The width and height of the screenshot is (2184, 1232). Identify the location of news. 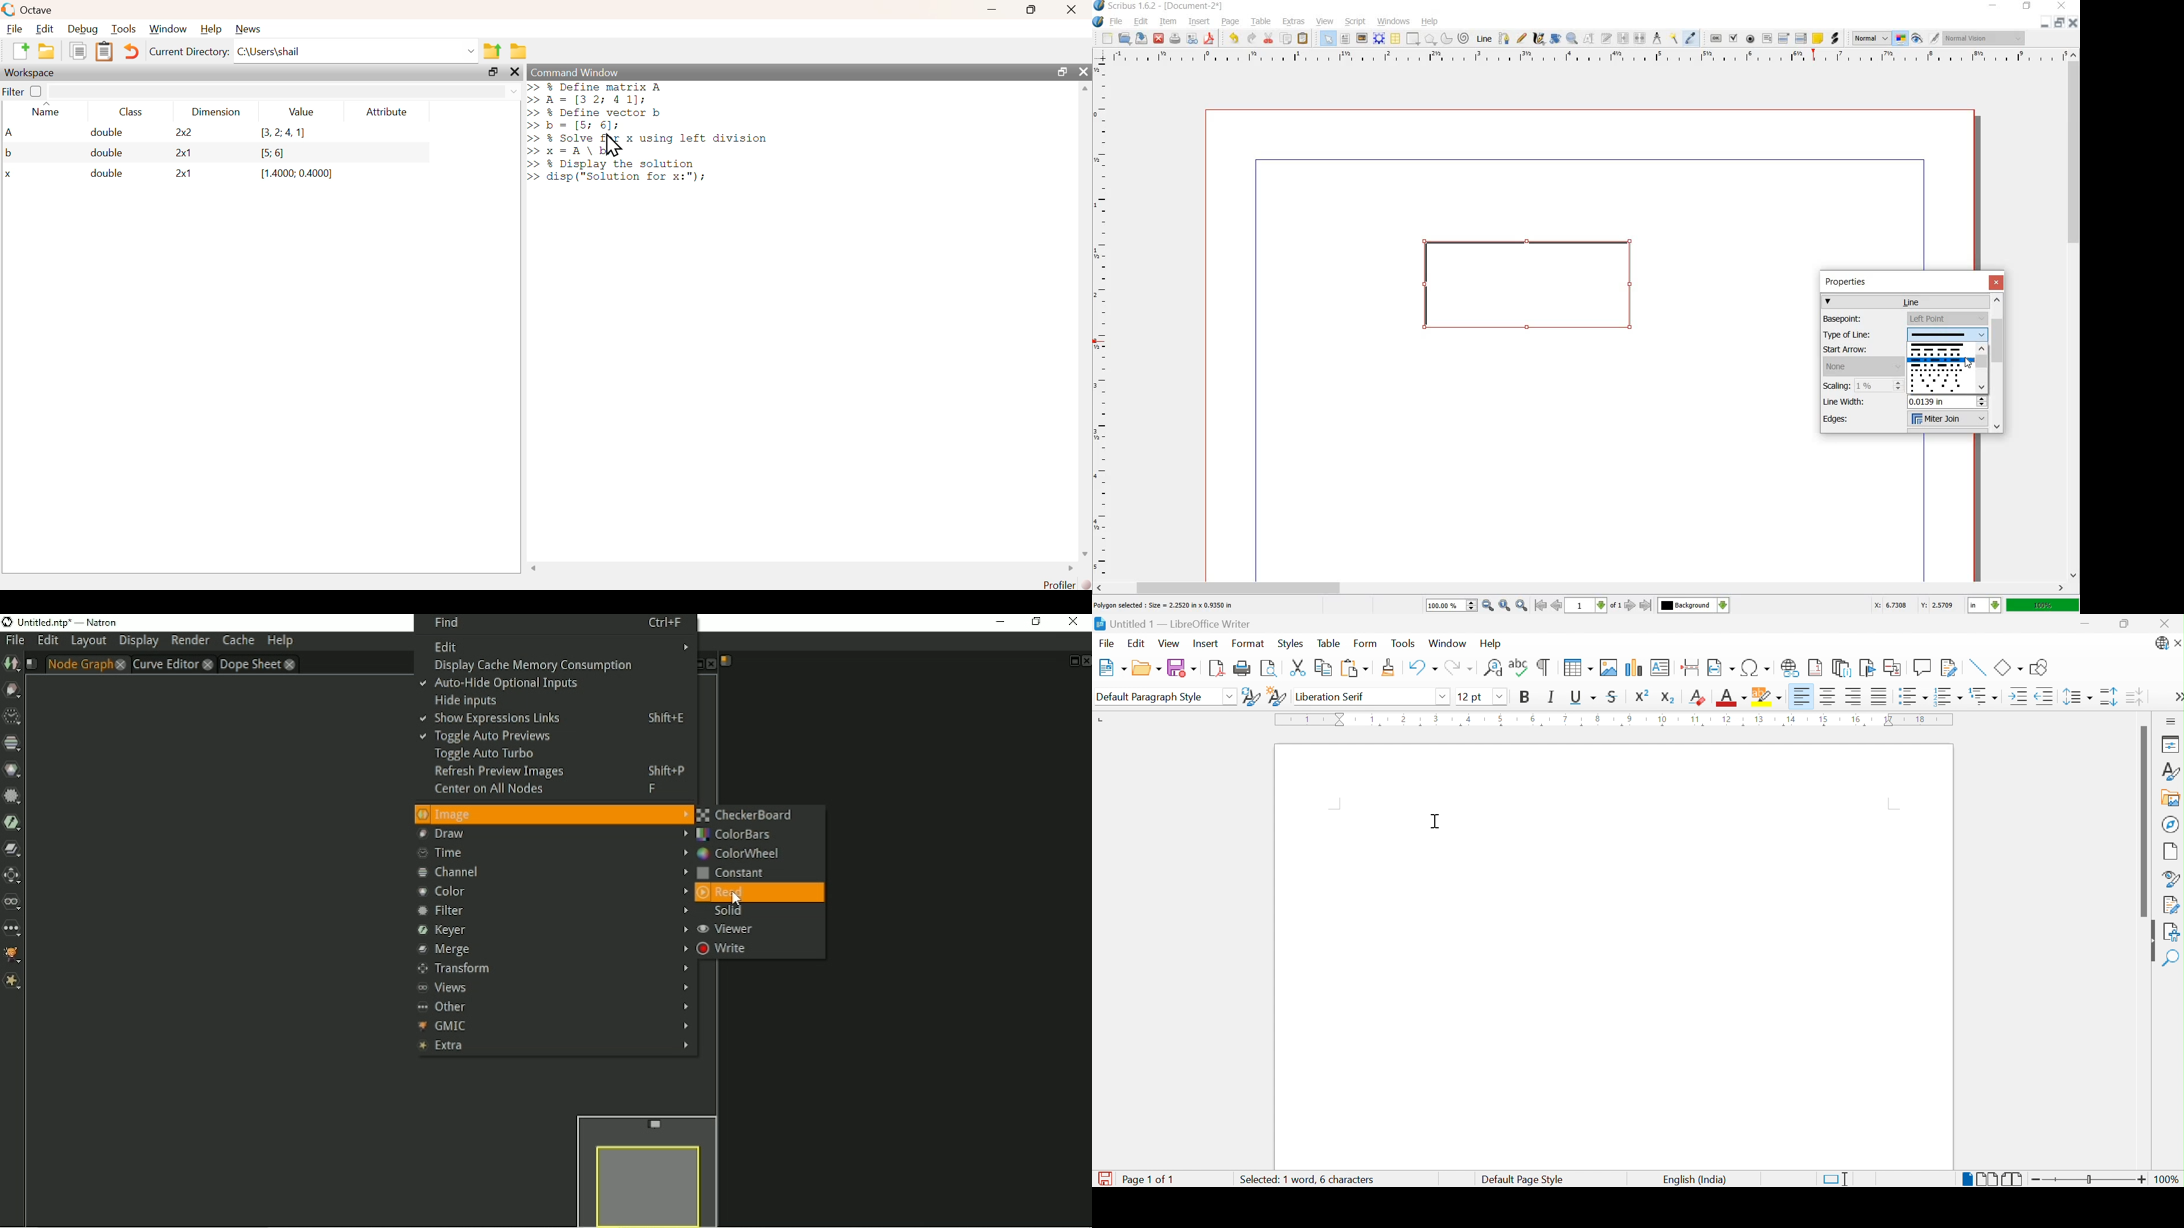
(248, 28).